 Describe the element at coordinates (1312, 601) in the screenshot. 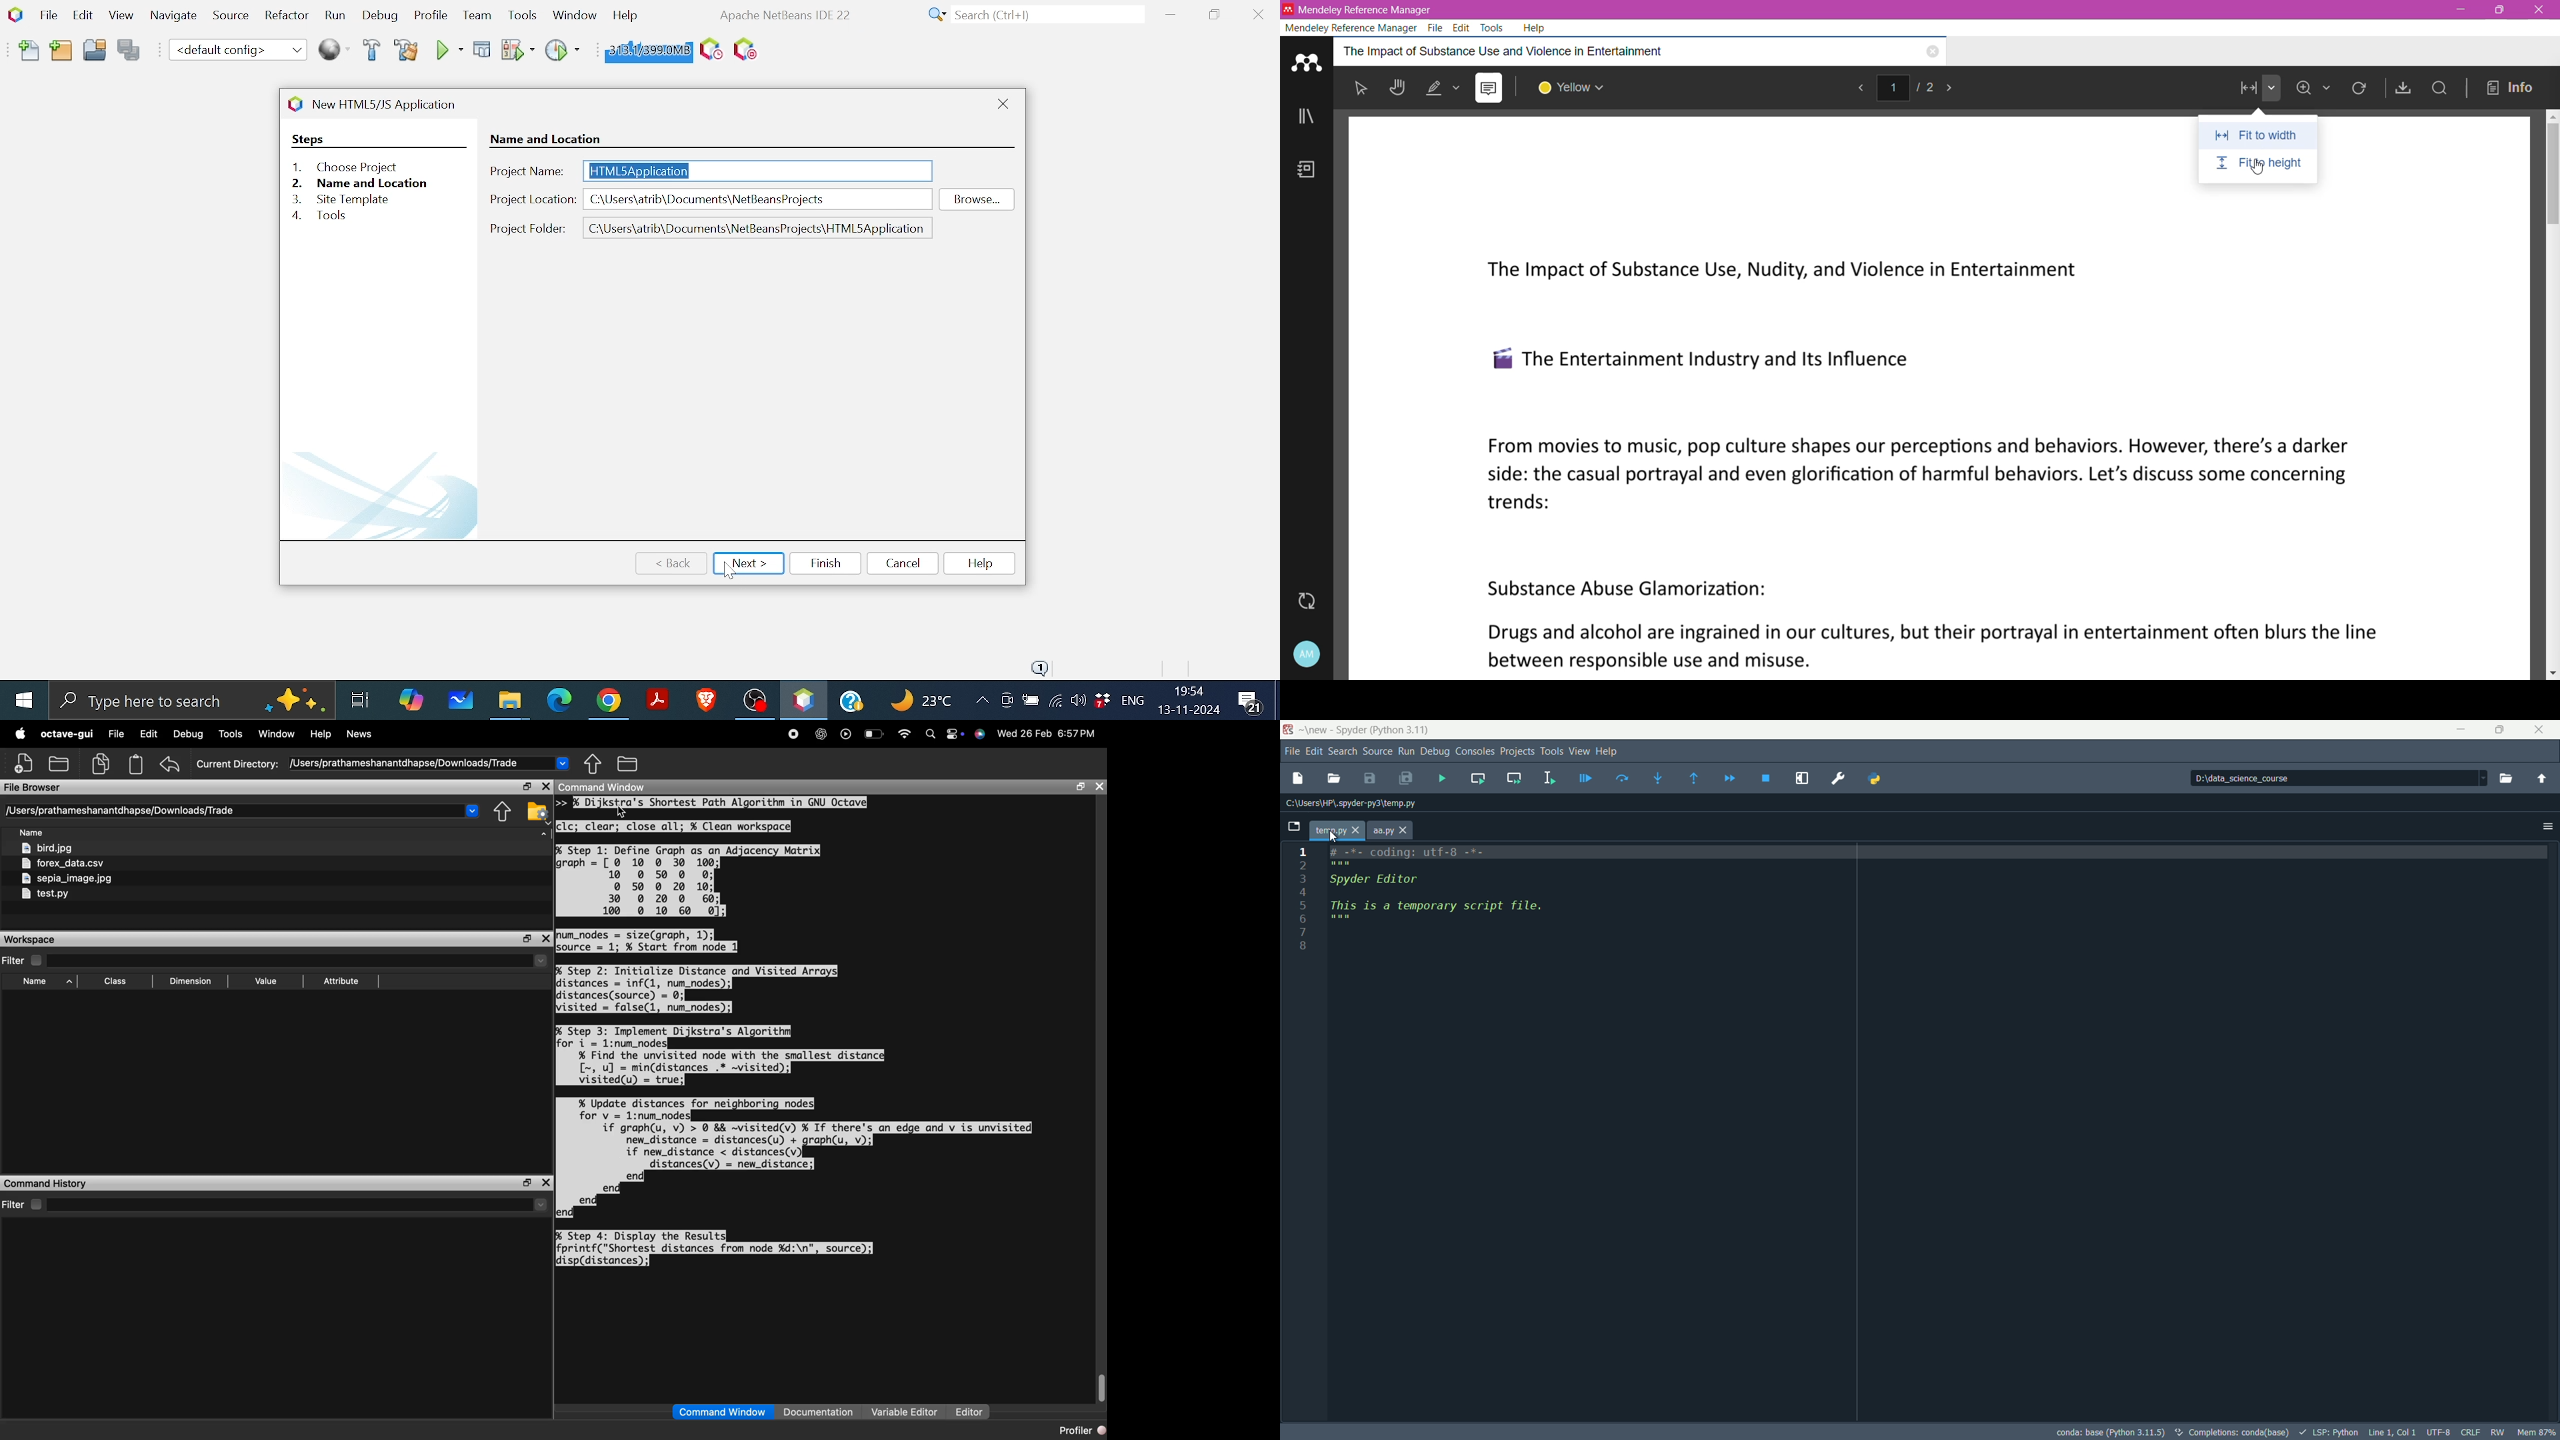

I see `Last Sync` at that location.